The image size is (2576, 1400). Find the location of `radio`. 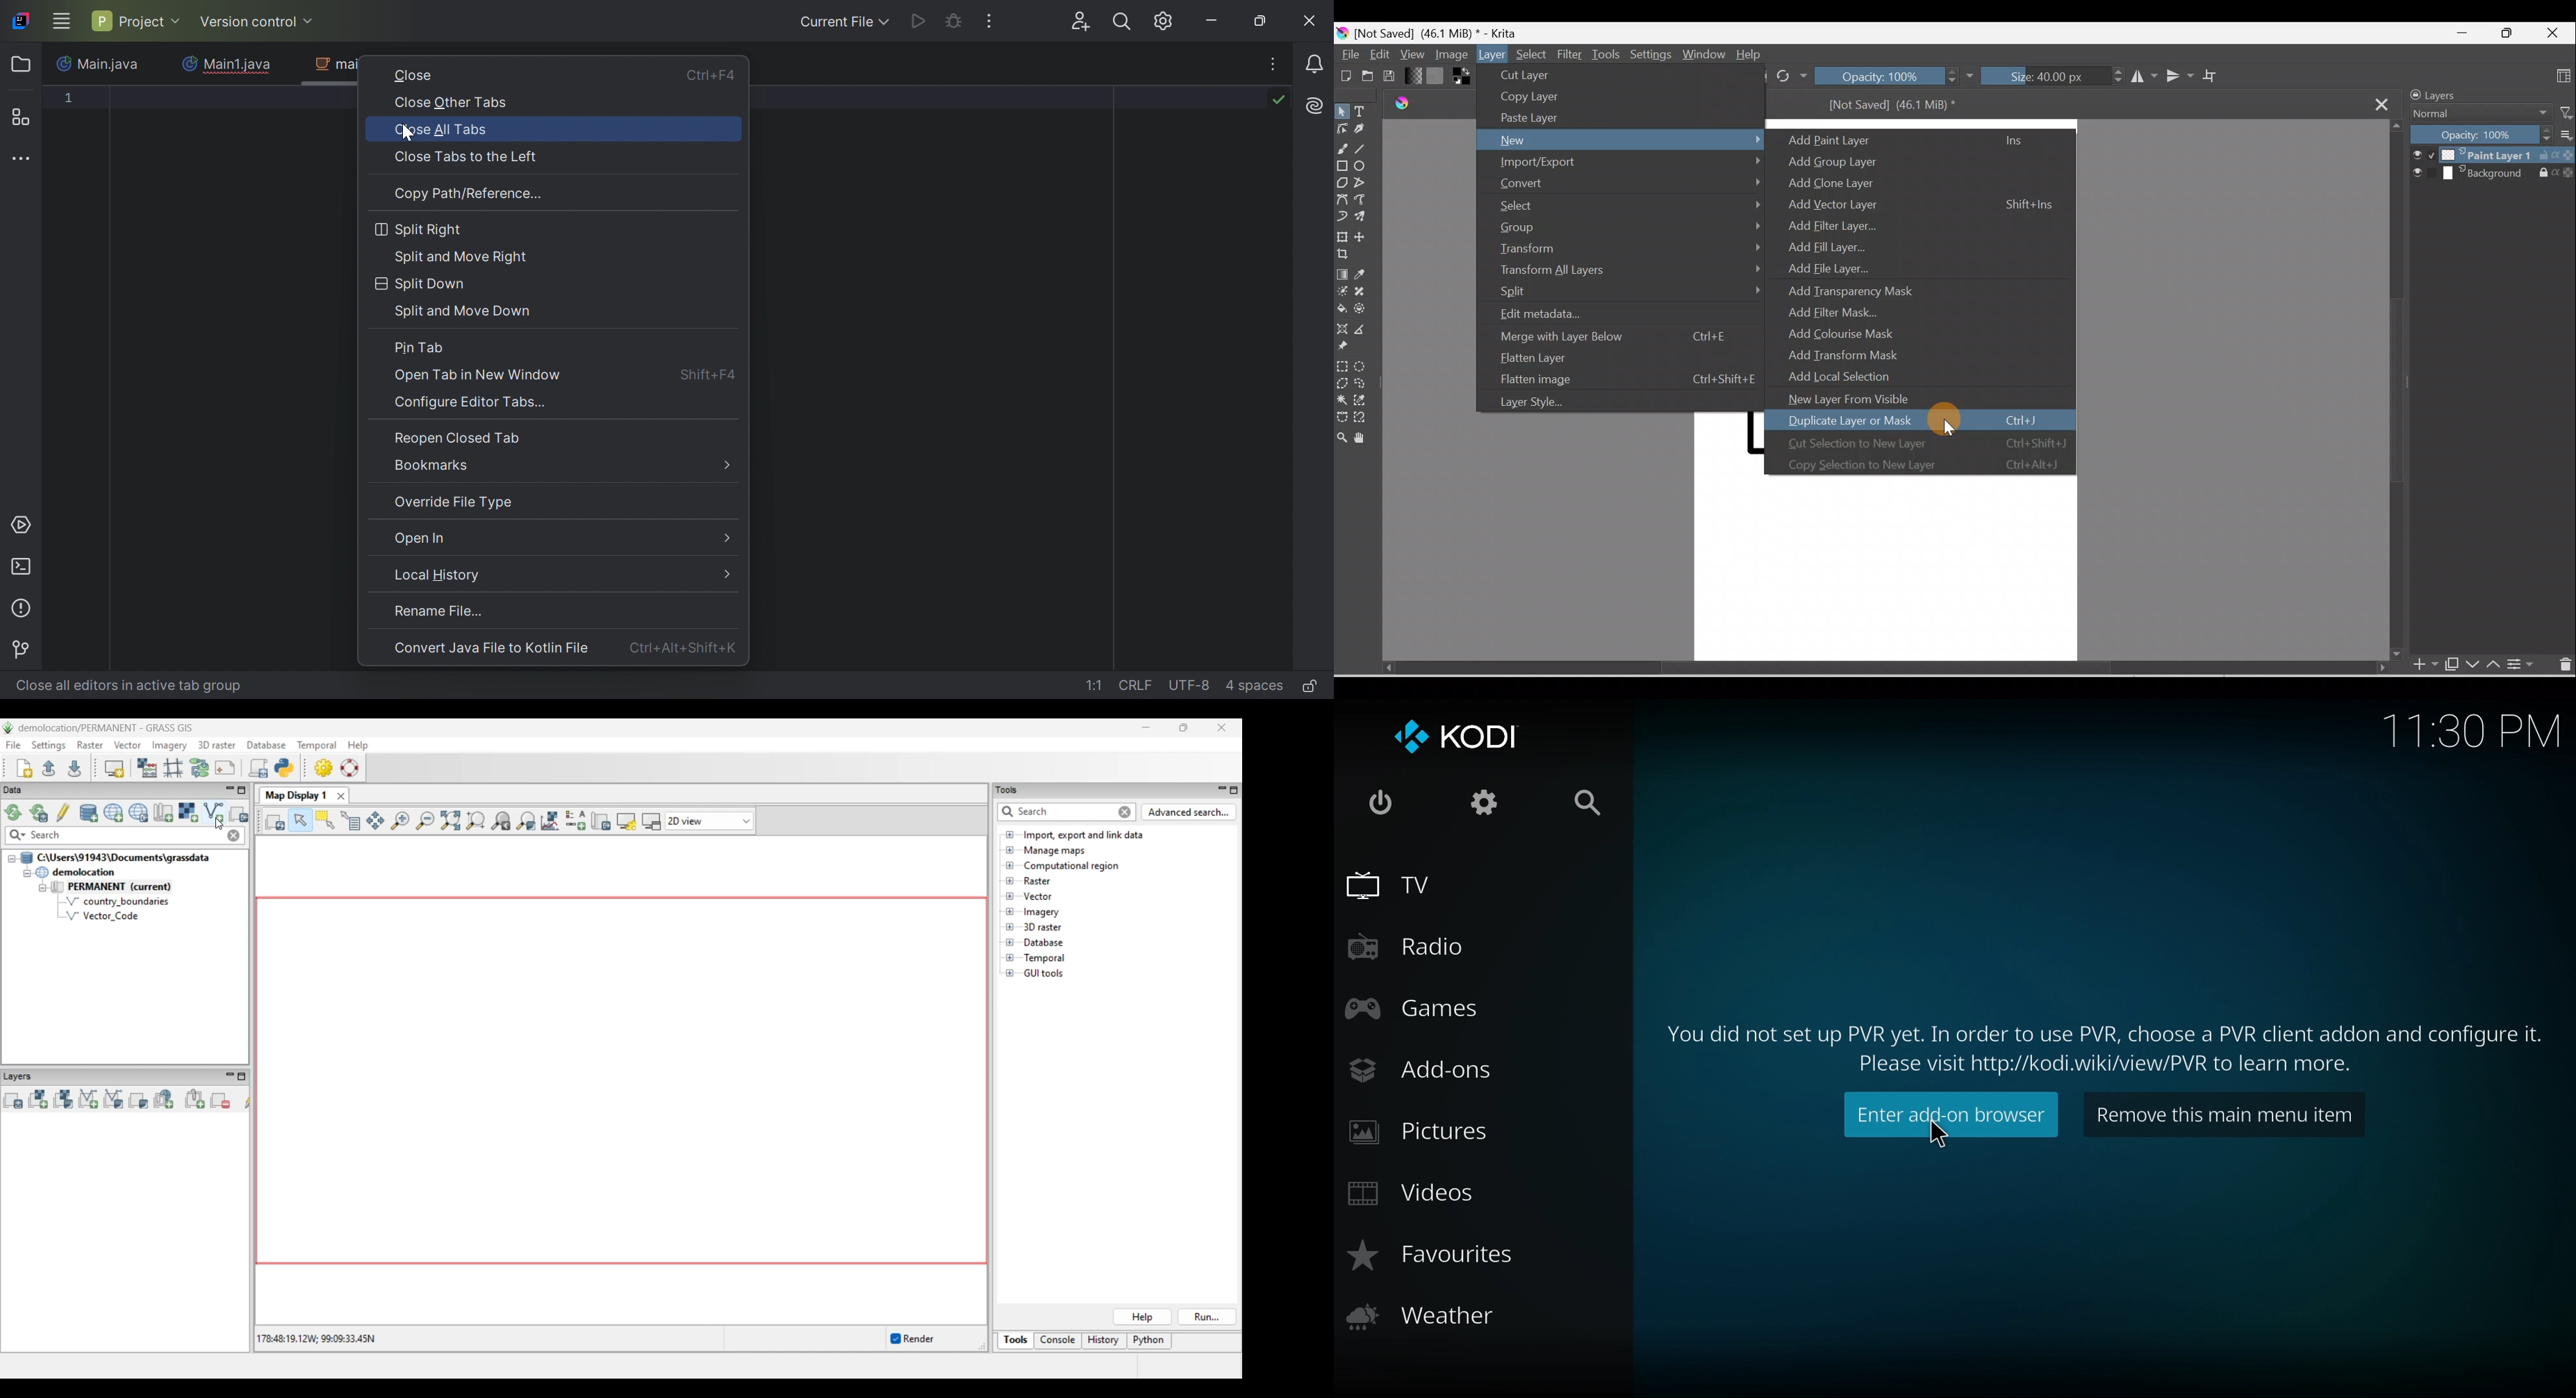

radio is located at coordinates (1407, 947).